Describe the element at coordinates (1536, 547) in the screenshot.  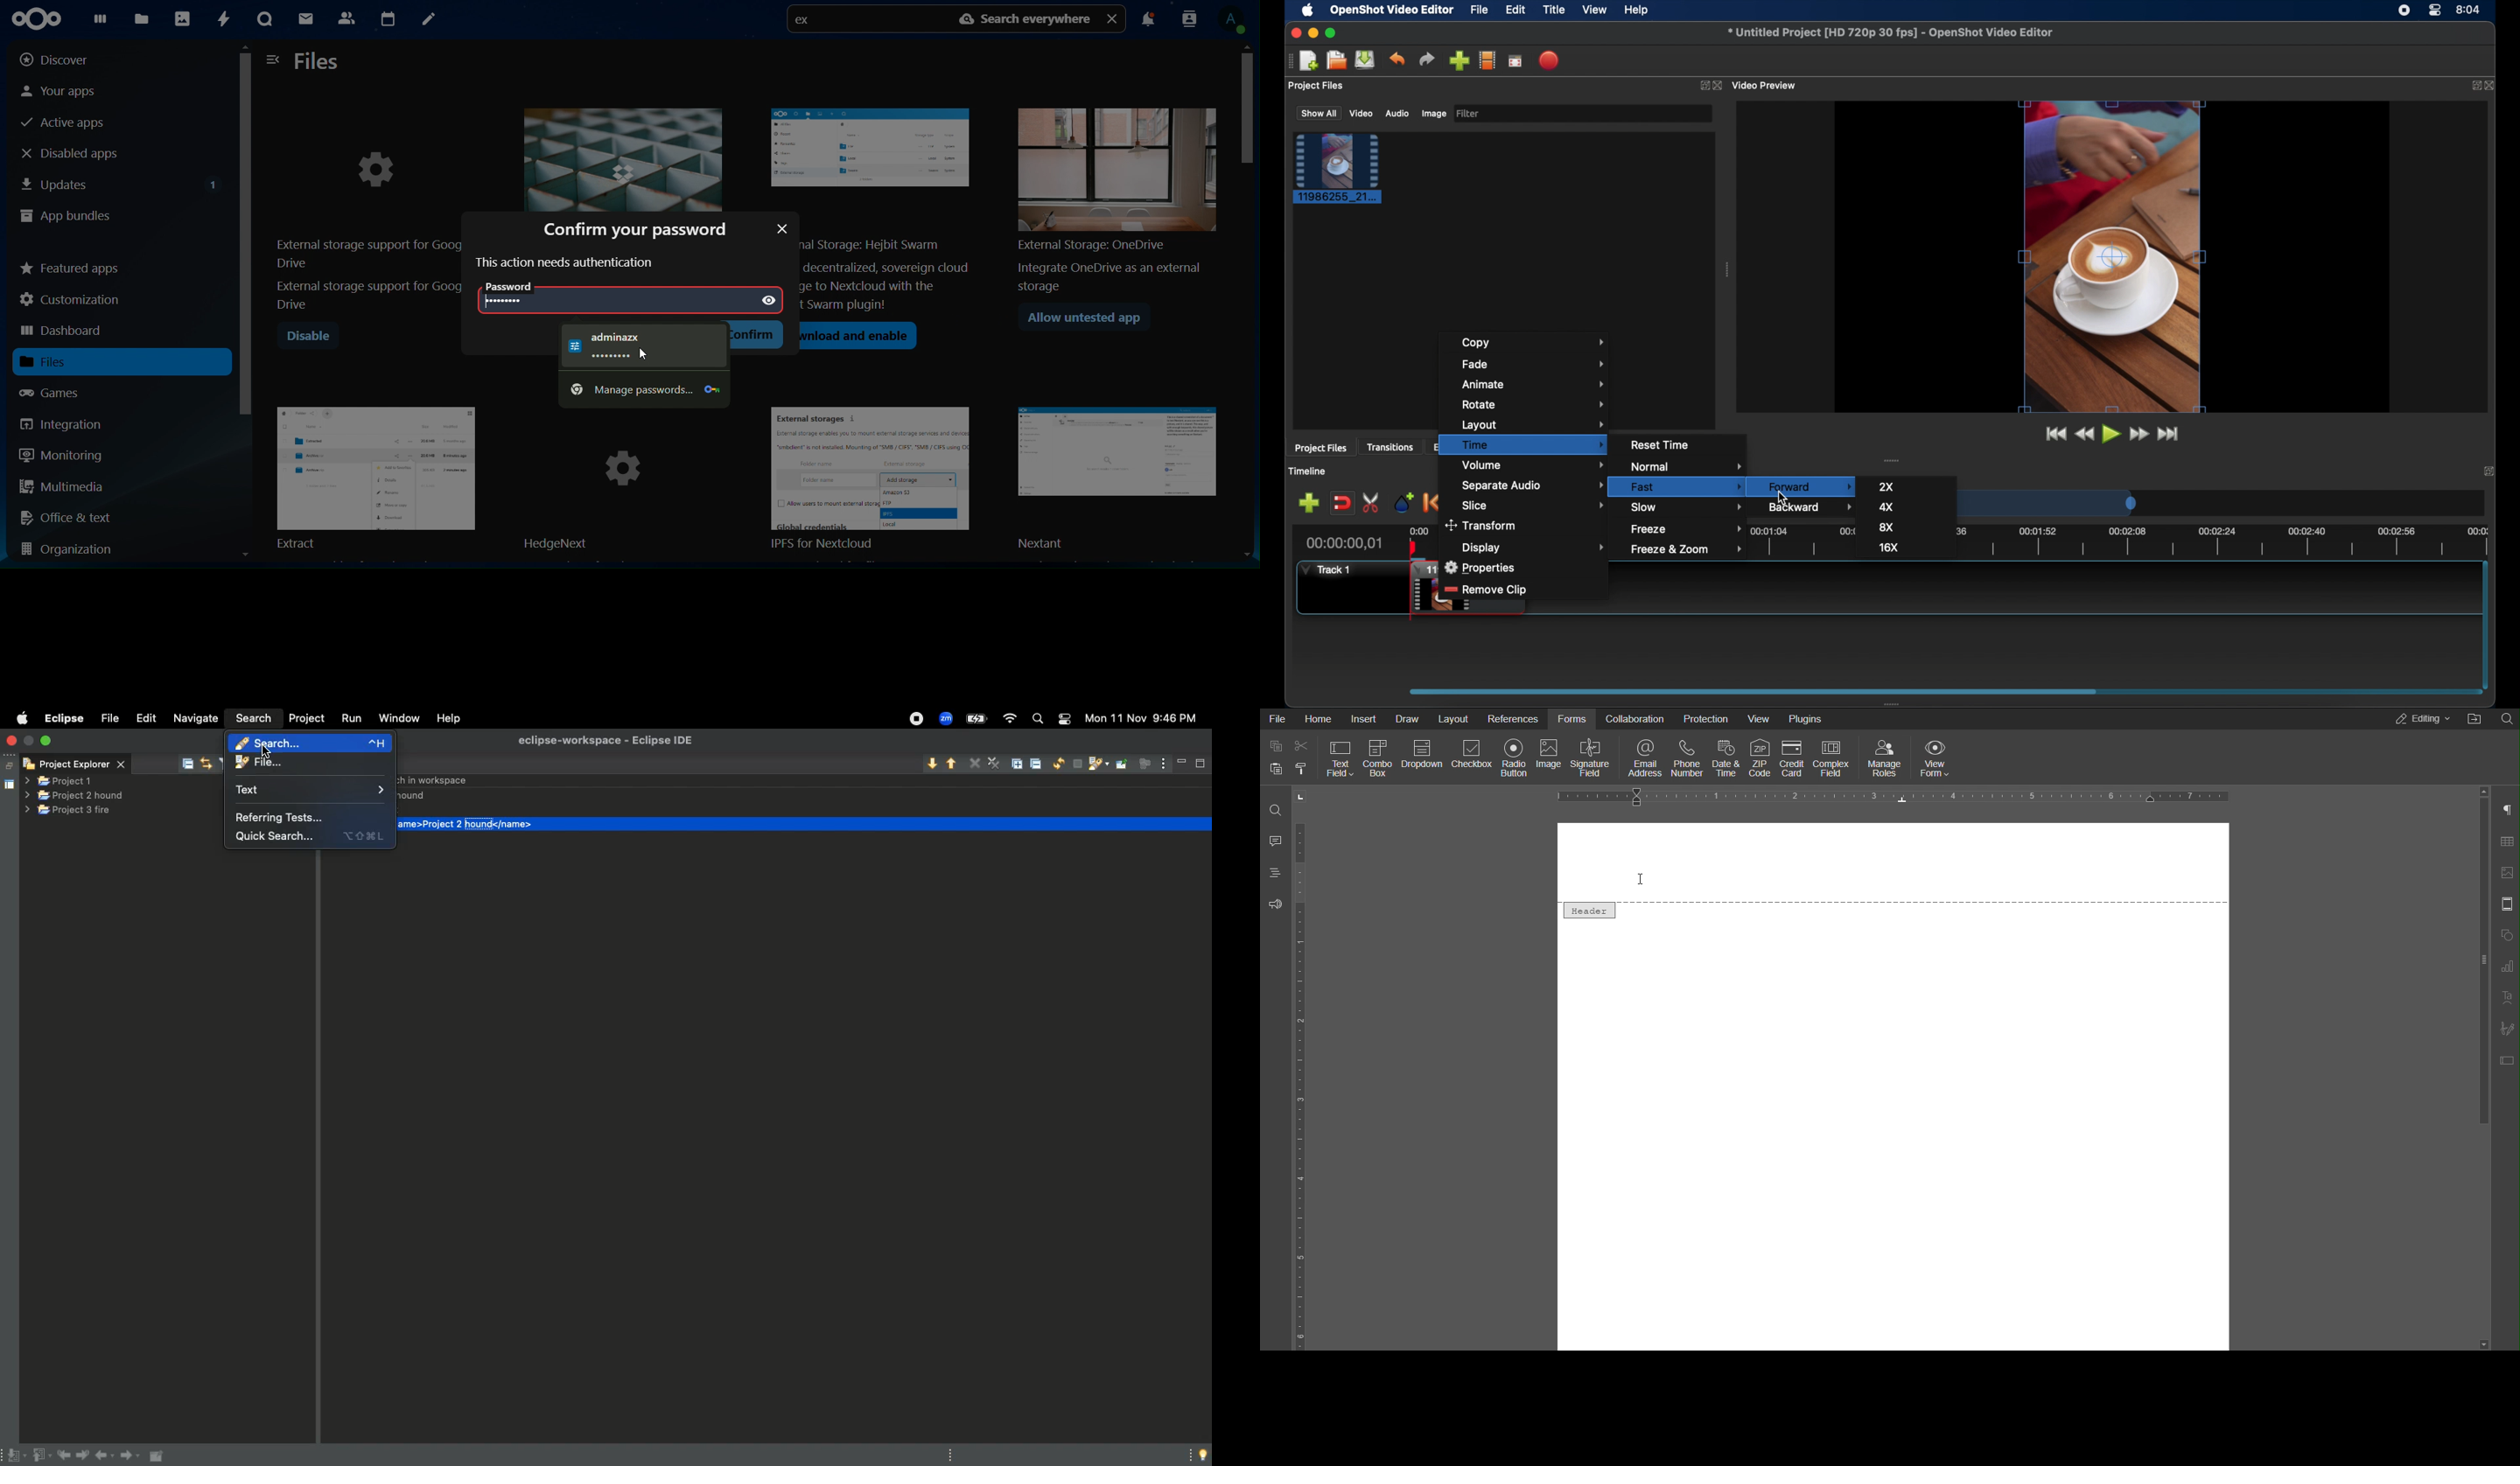
I see `display` at that location.